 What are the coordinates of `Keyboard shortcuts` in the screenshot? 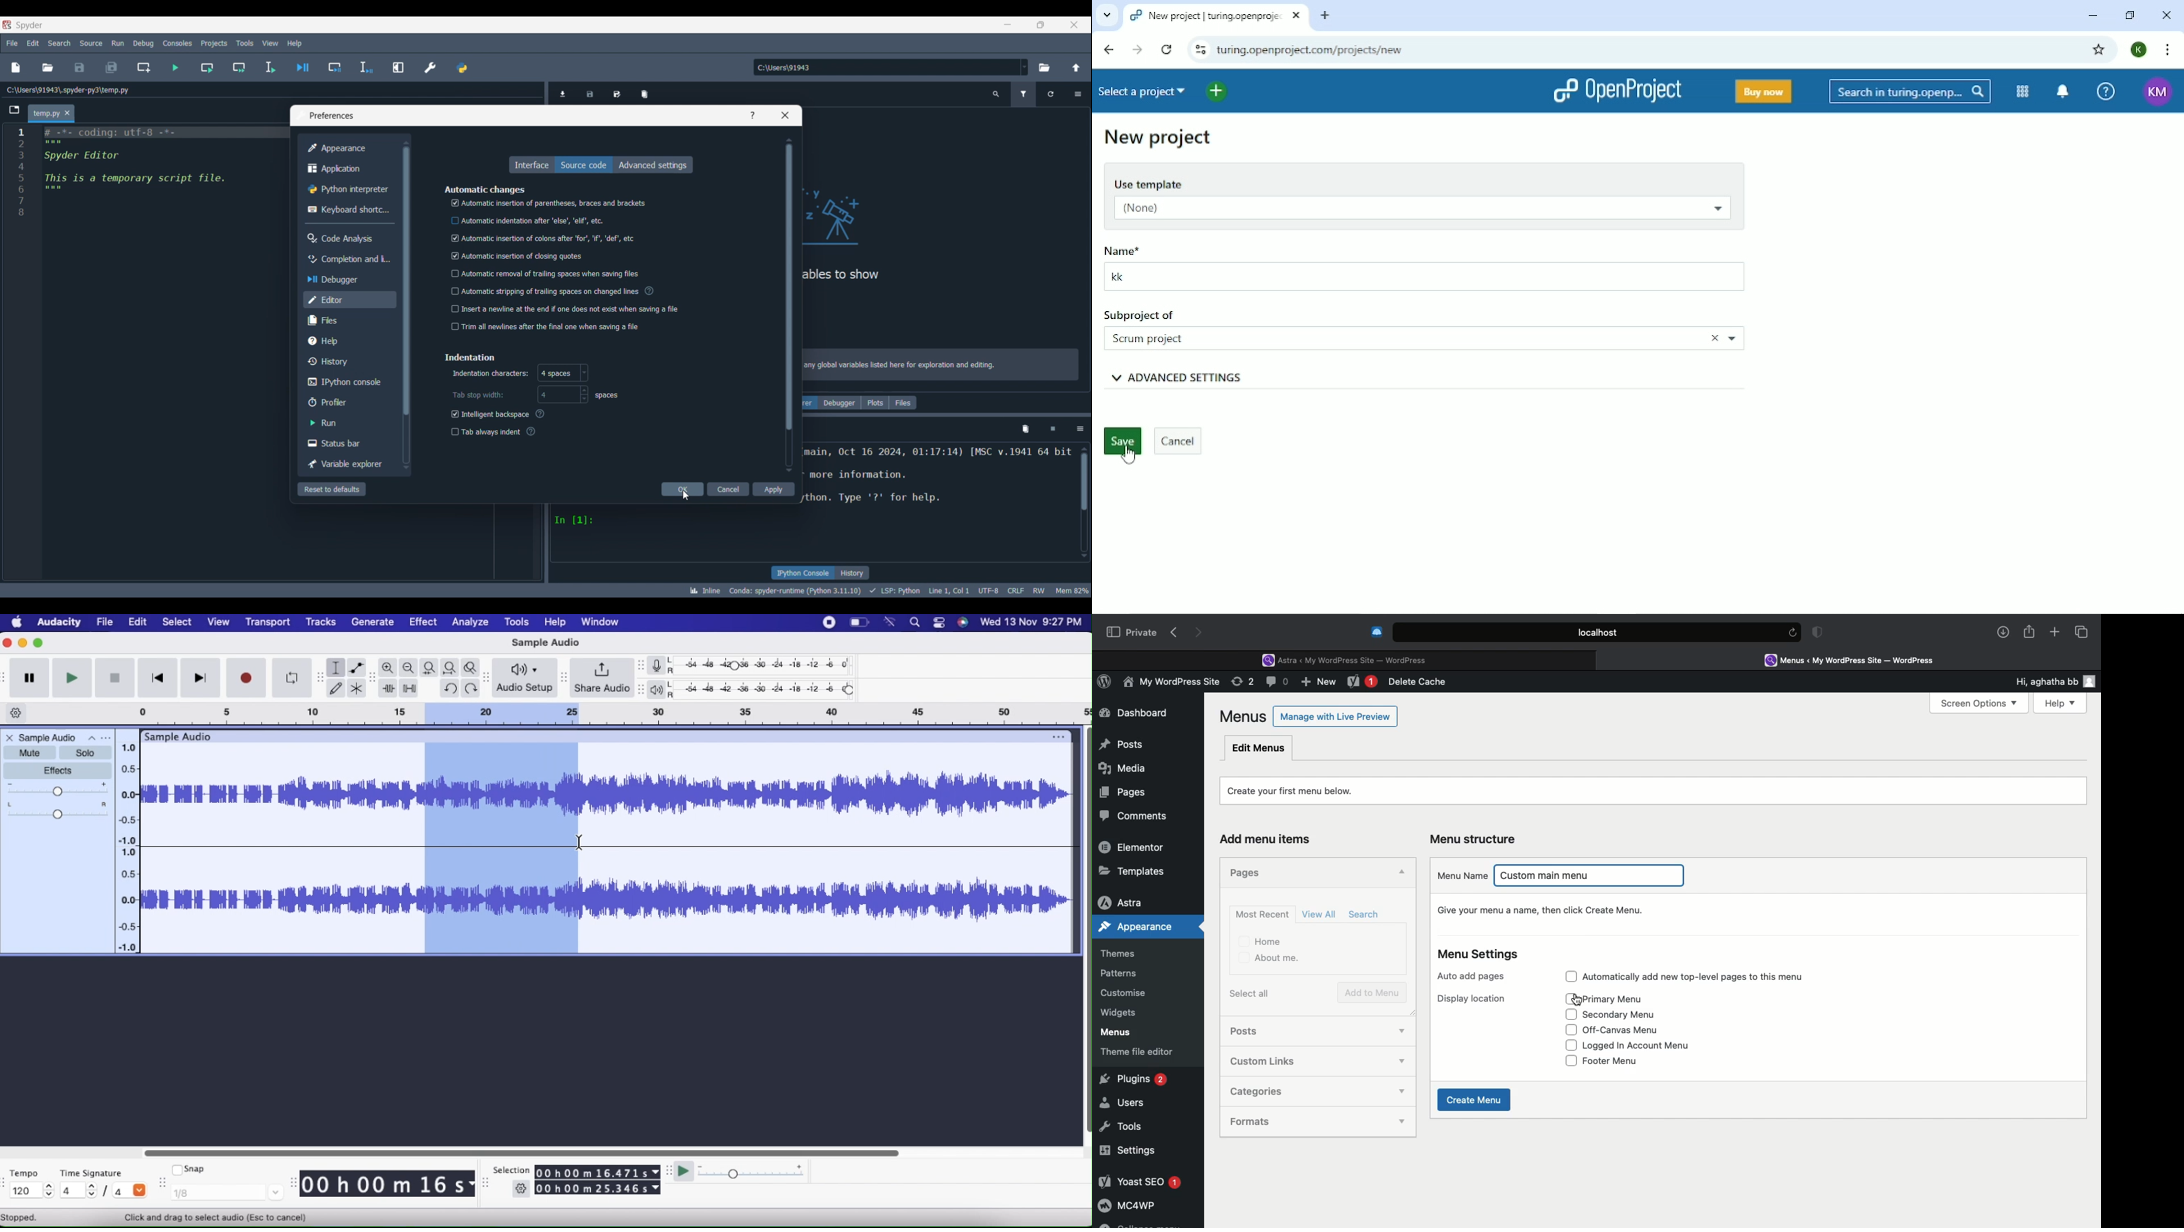 It's located at (349, 210).